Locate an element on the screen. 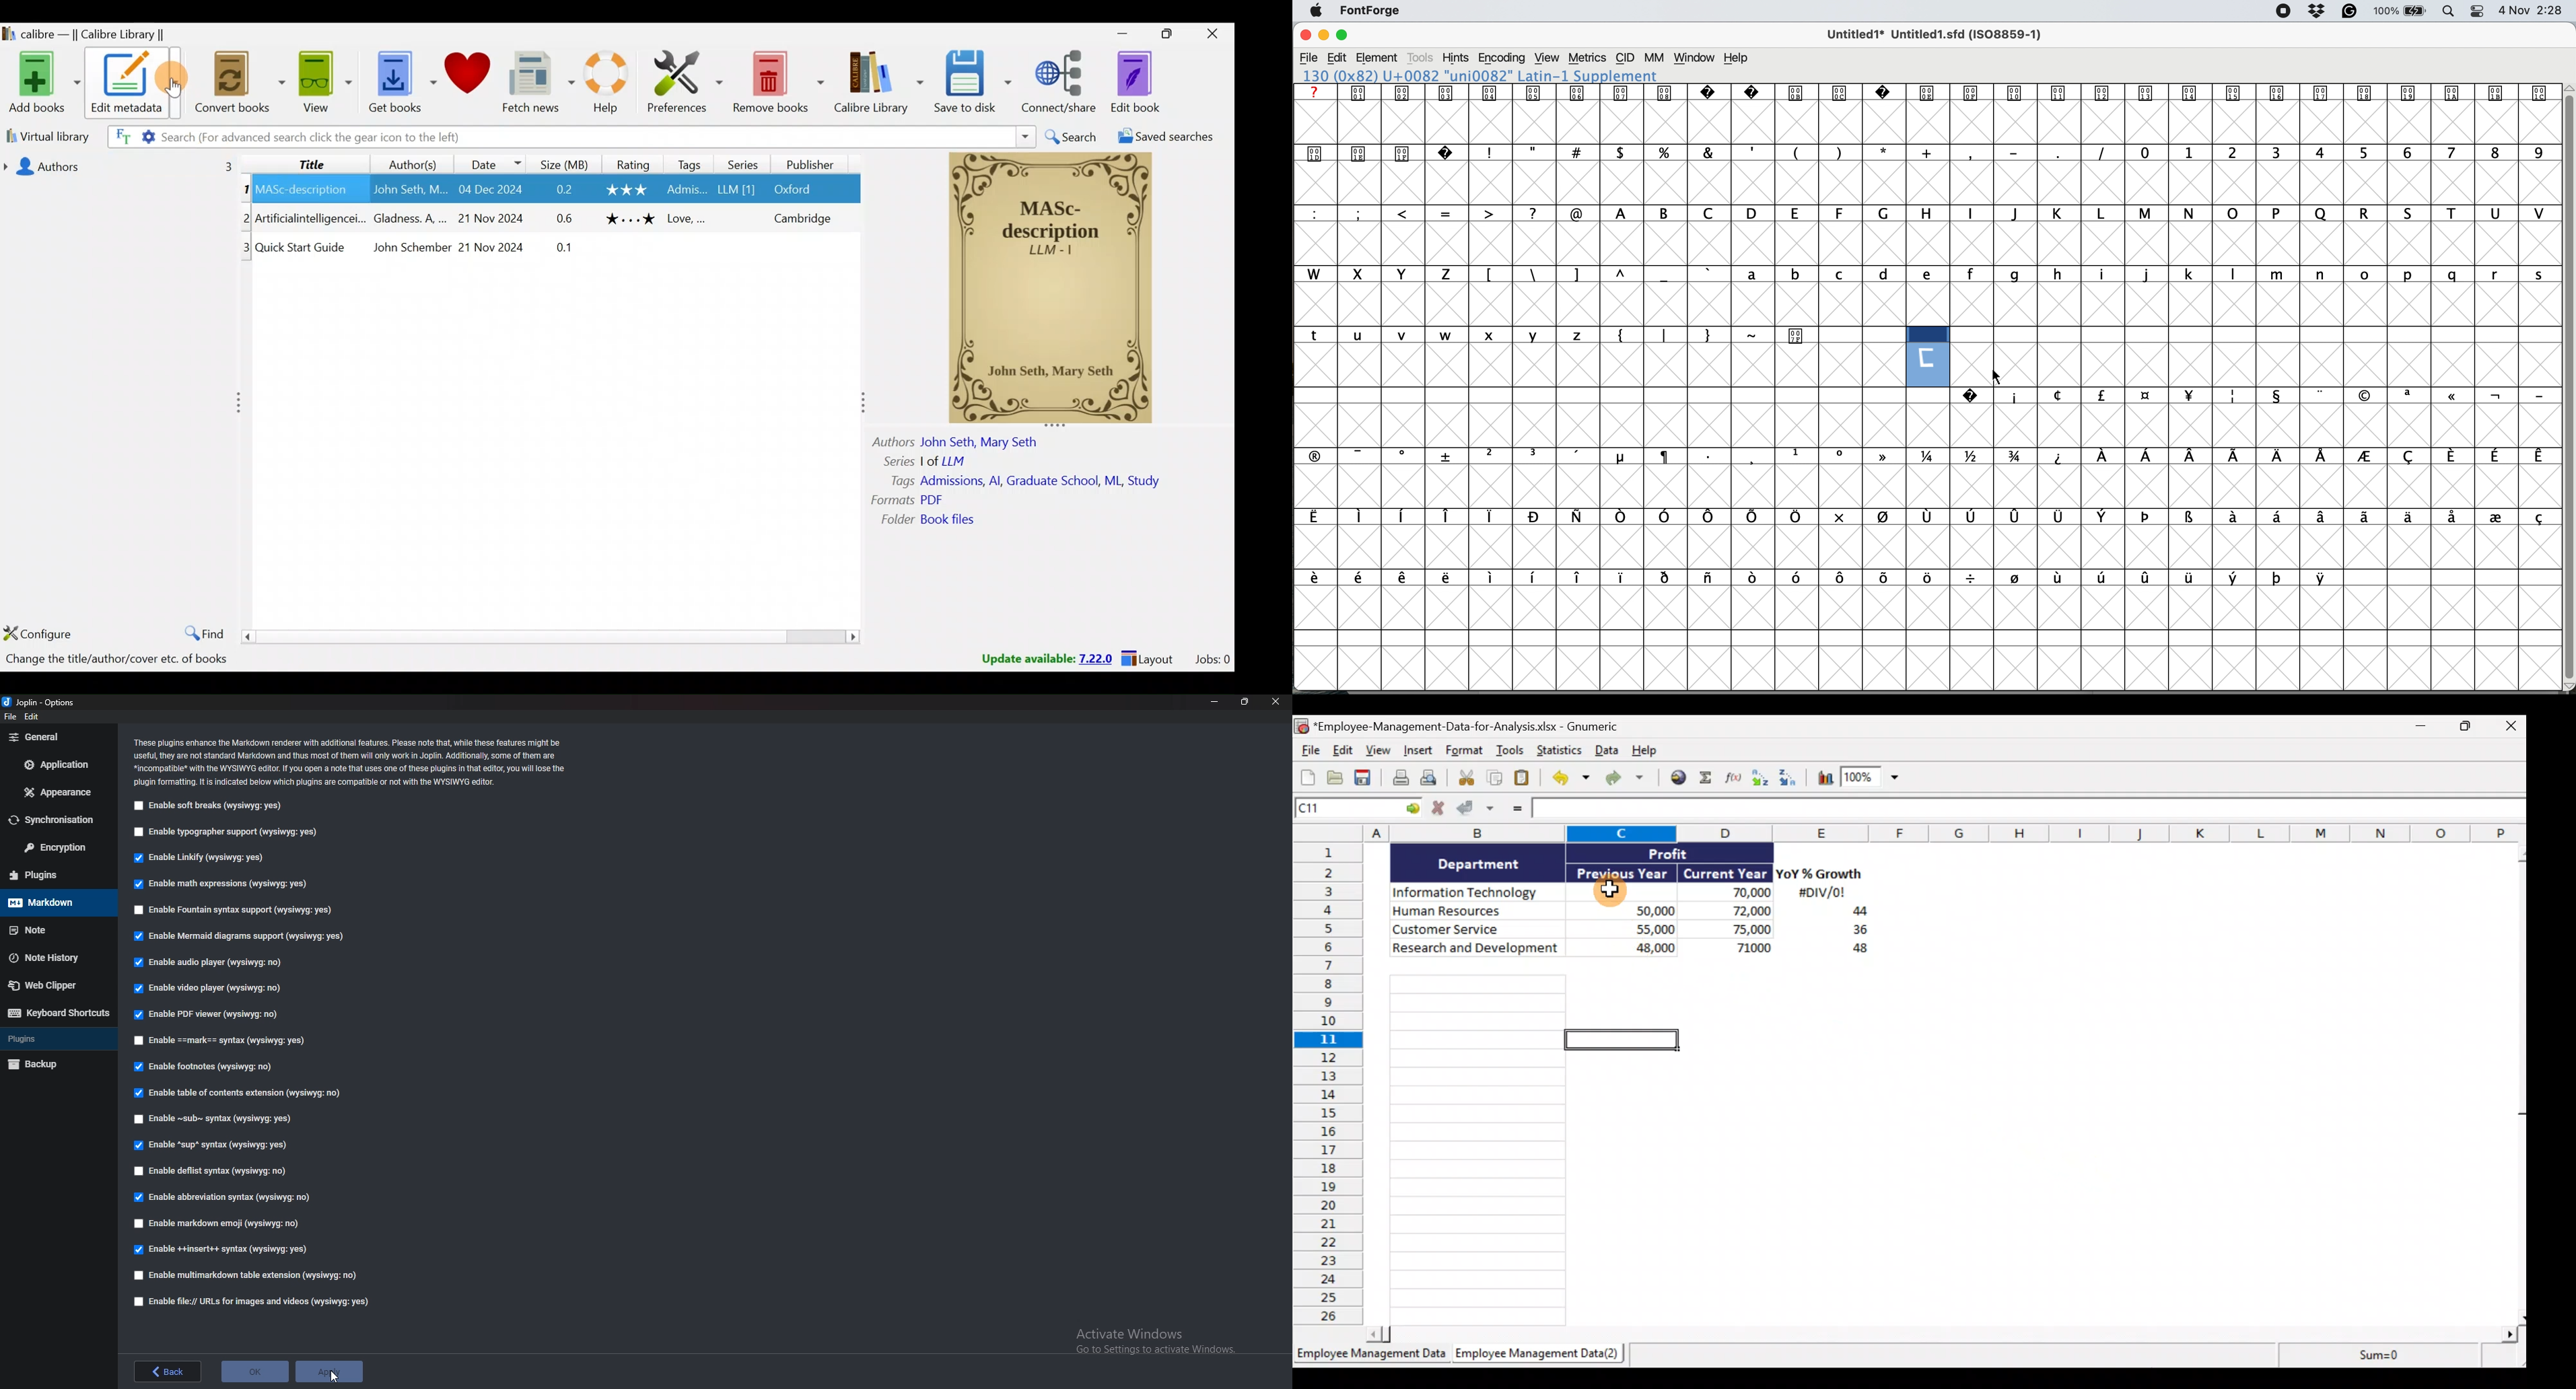 The width and height of the screenshot is (2576, 1400). Edible insert syntax is located at coordinates (219, 1251).